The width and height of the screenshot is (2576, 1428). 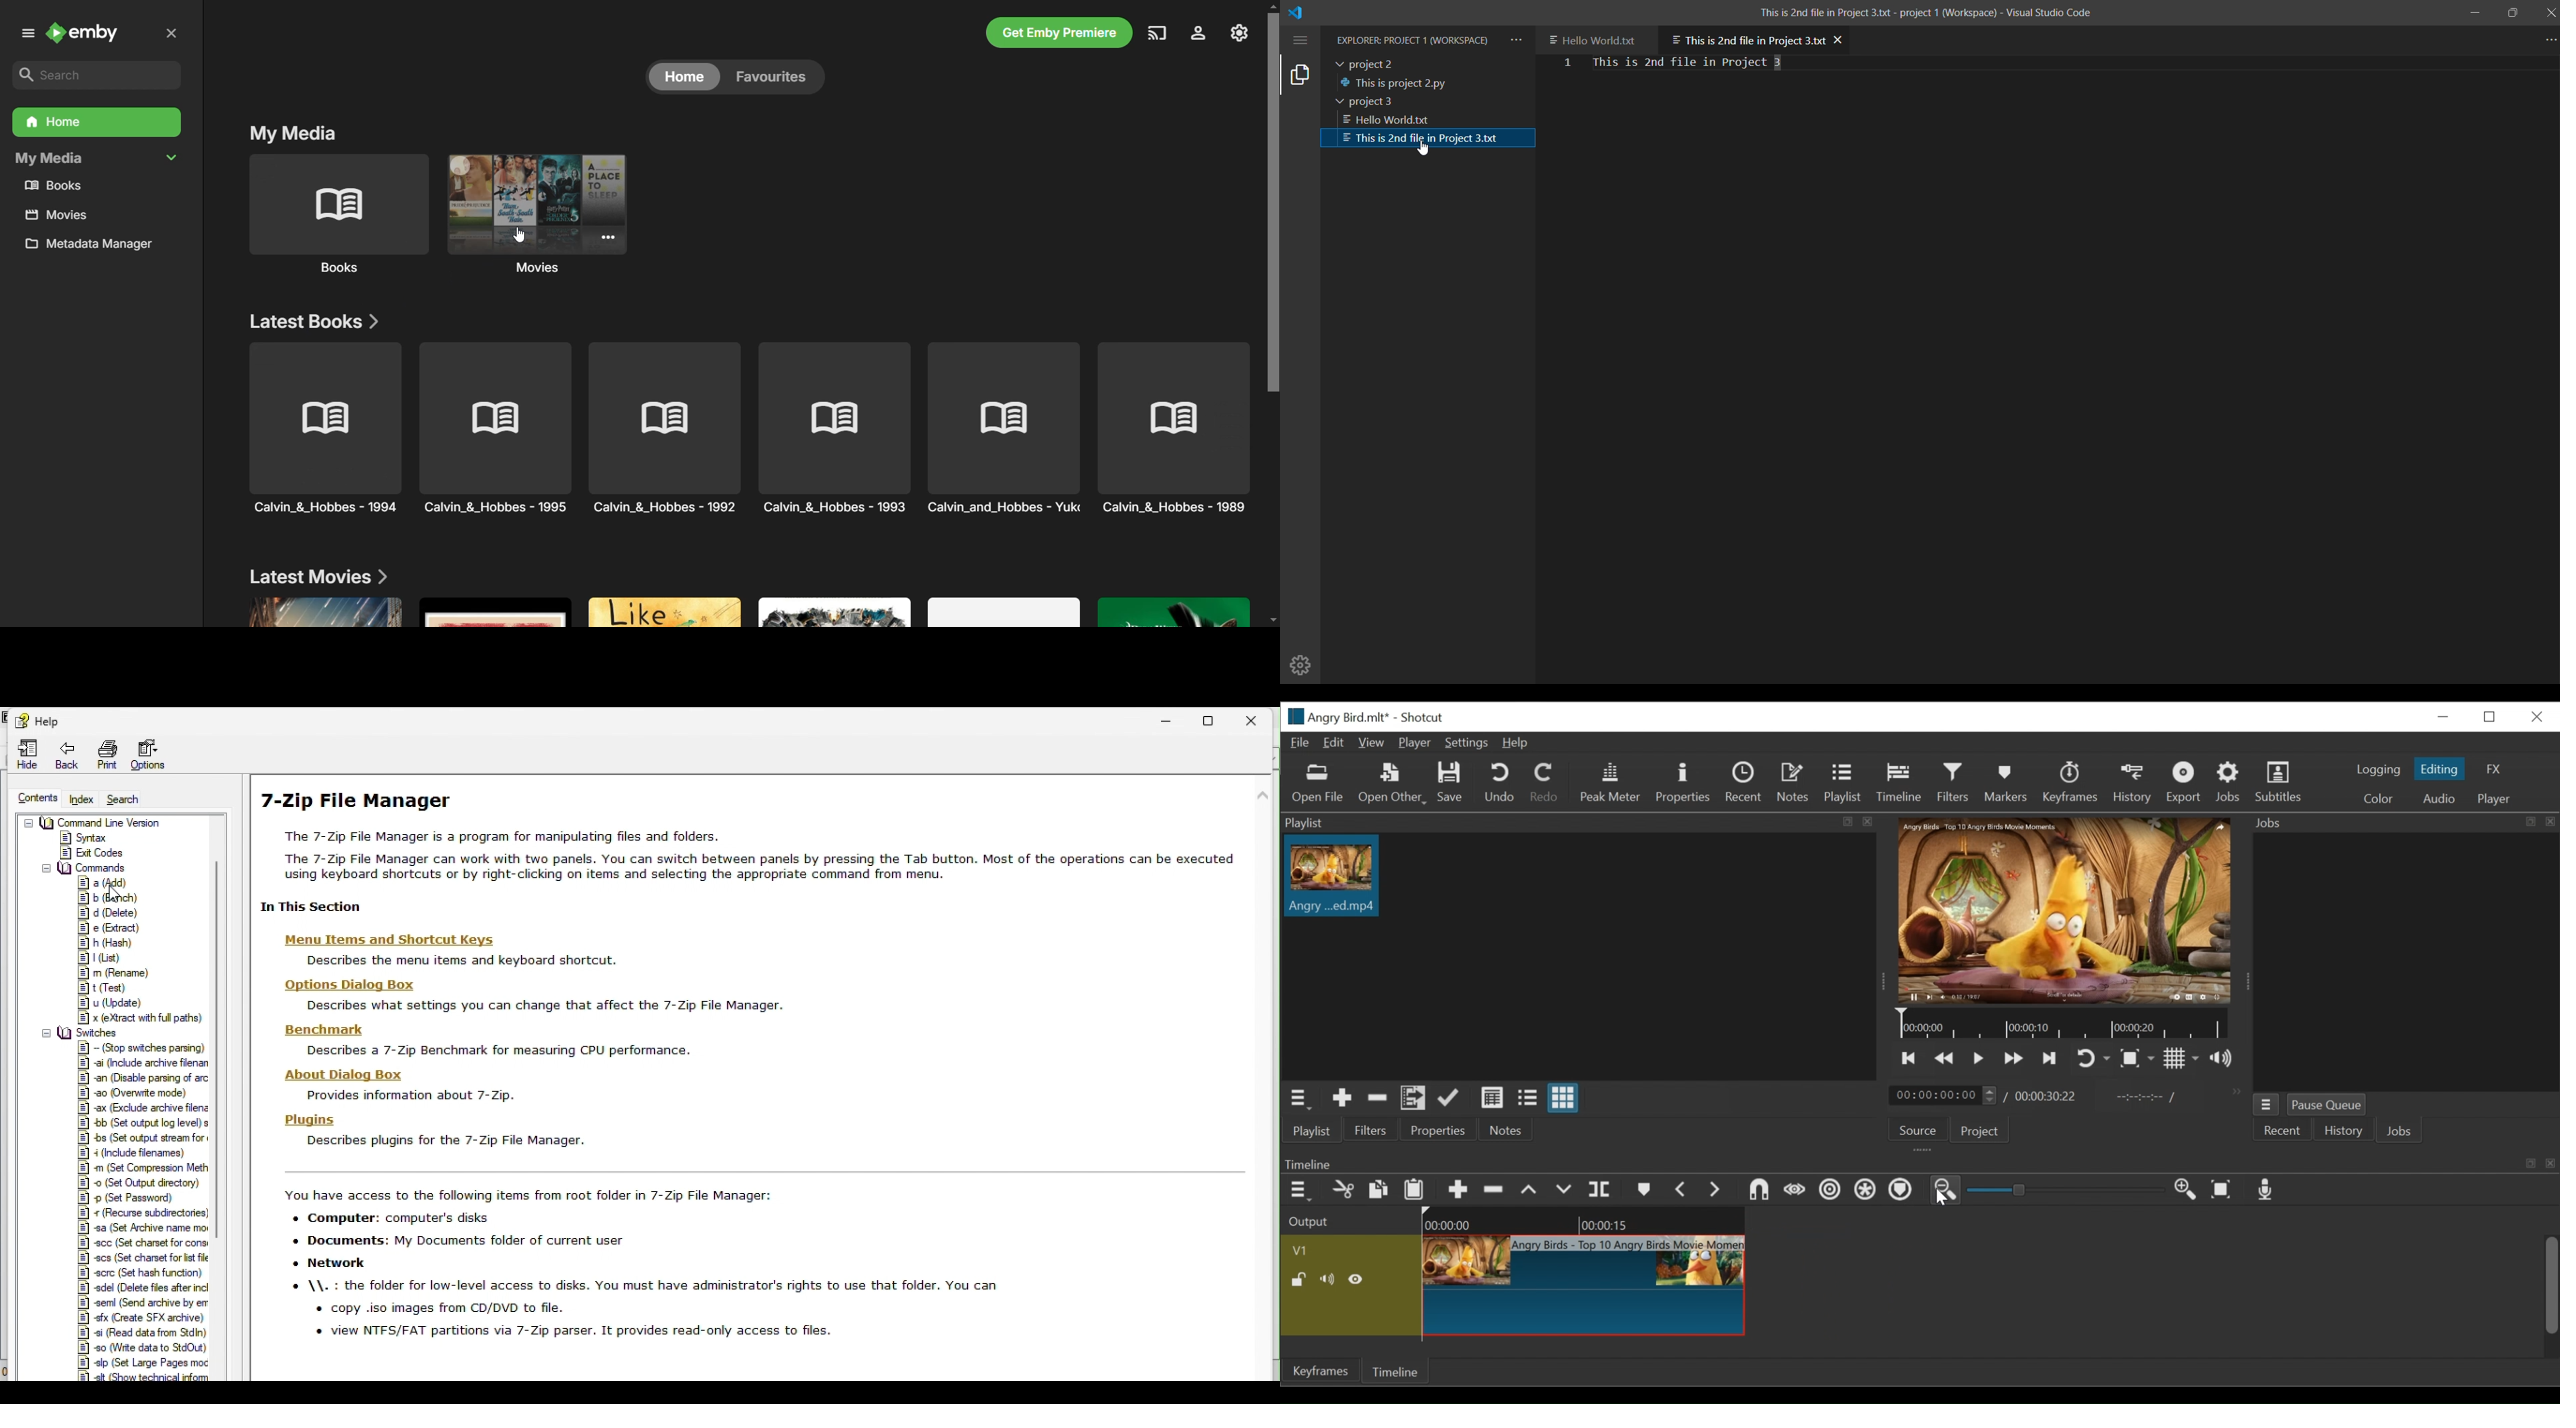 I want to click on menu options, so click(x=1302, y=40).